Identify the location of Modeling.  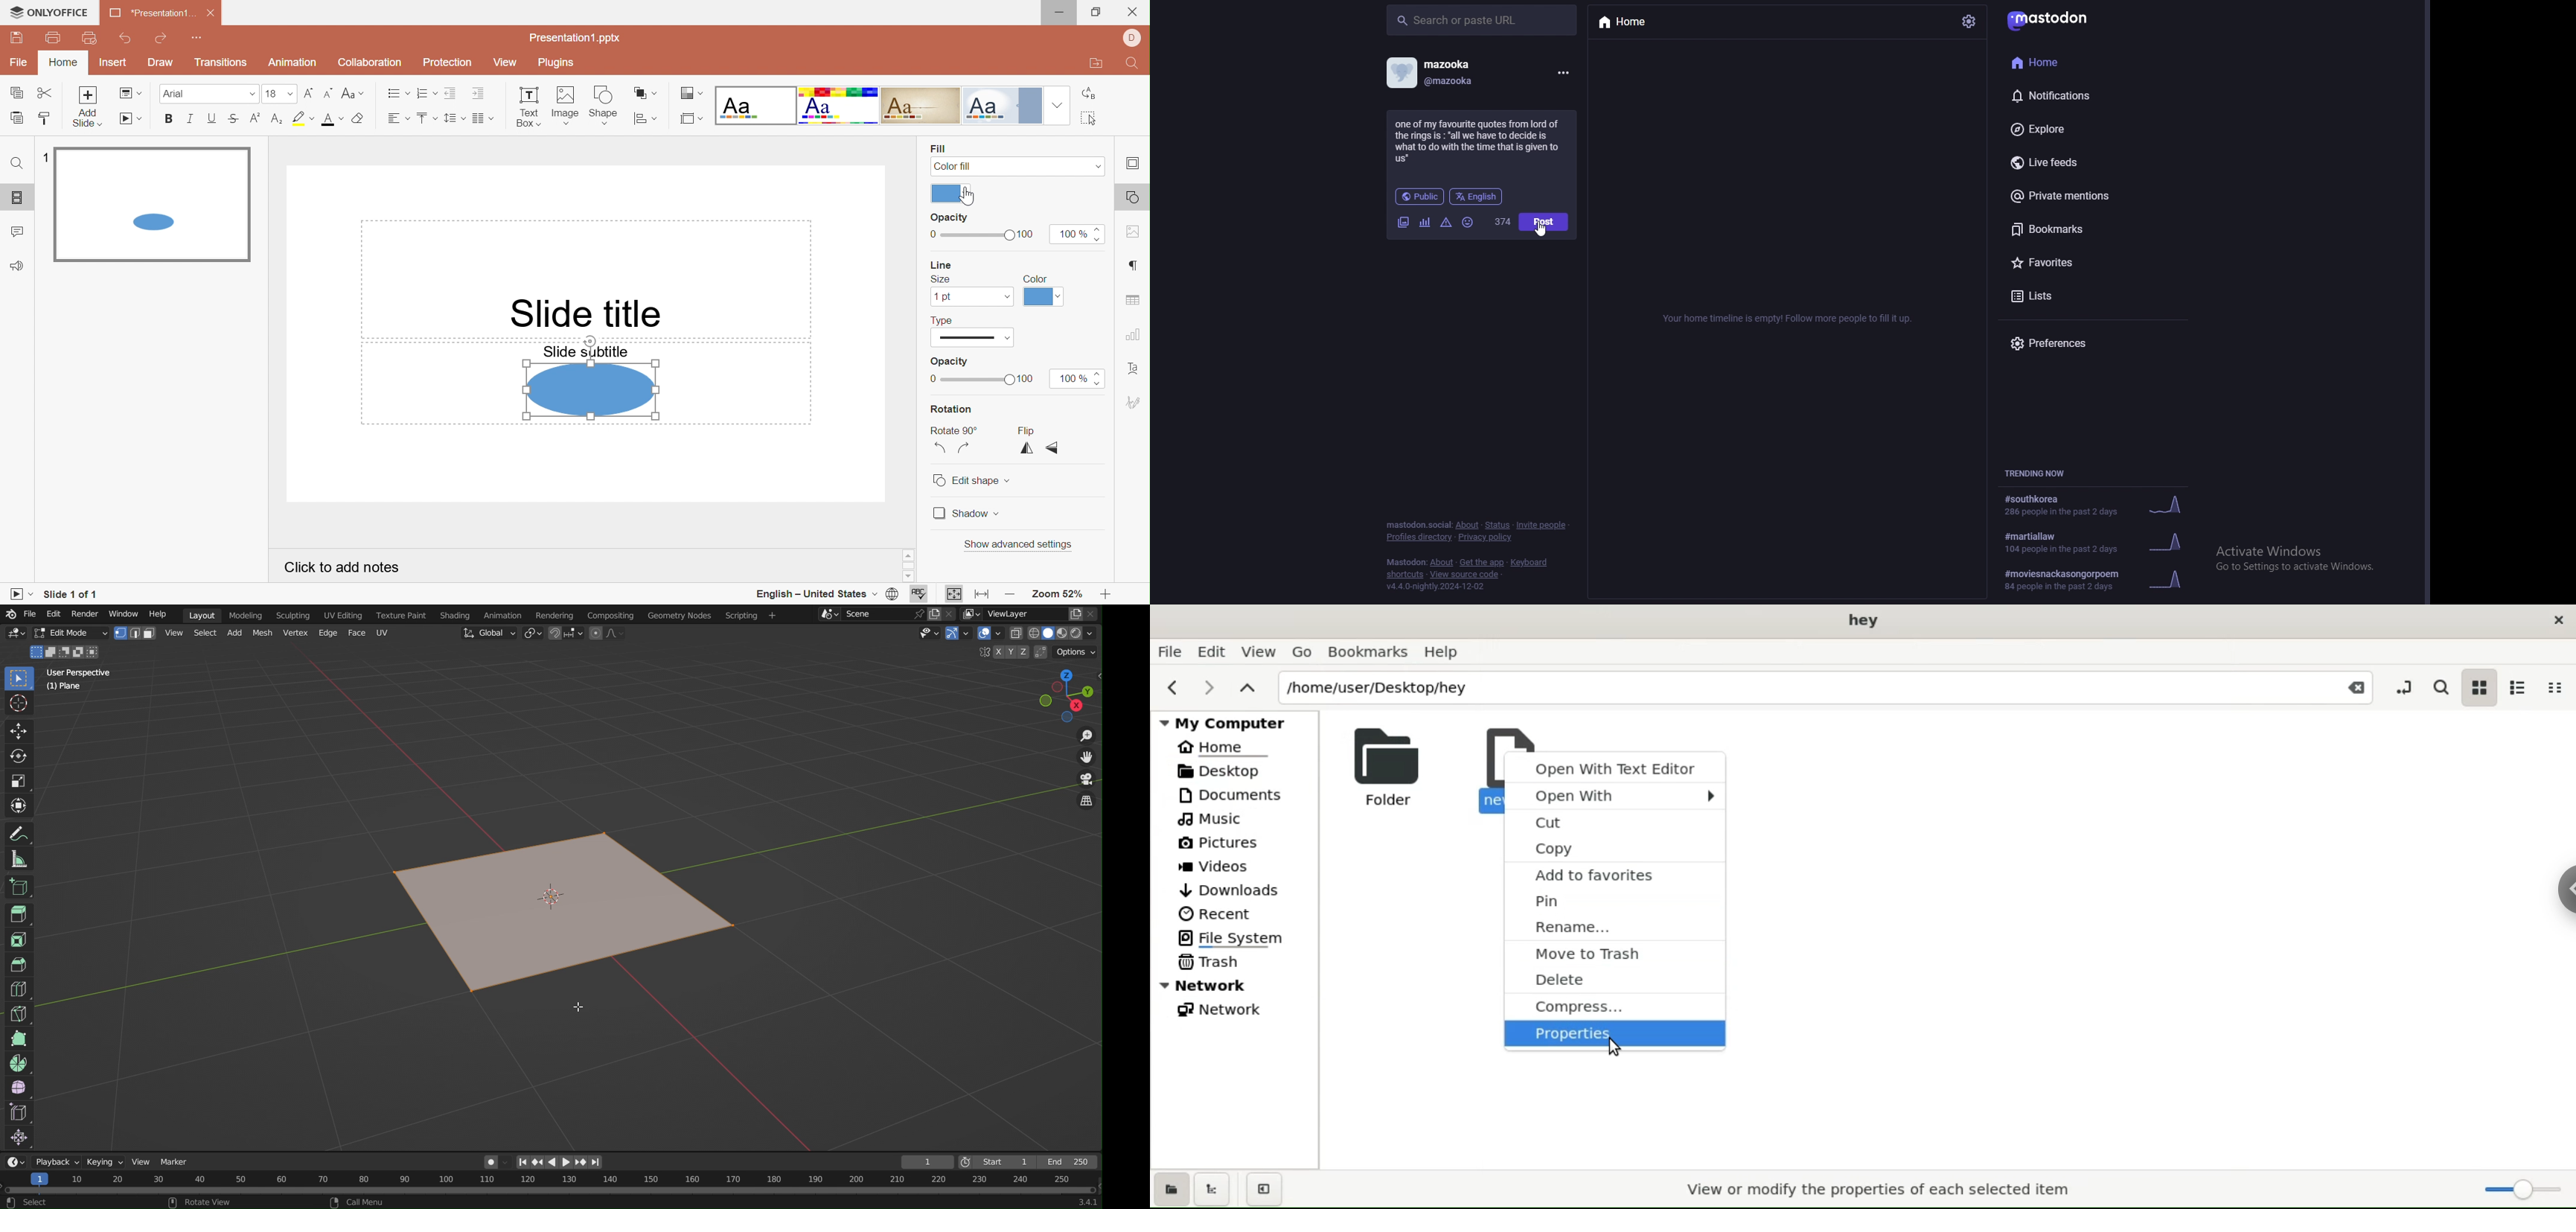
(245, 614).